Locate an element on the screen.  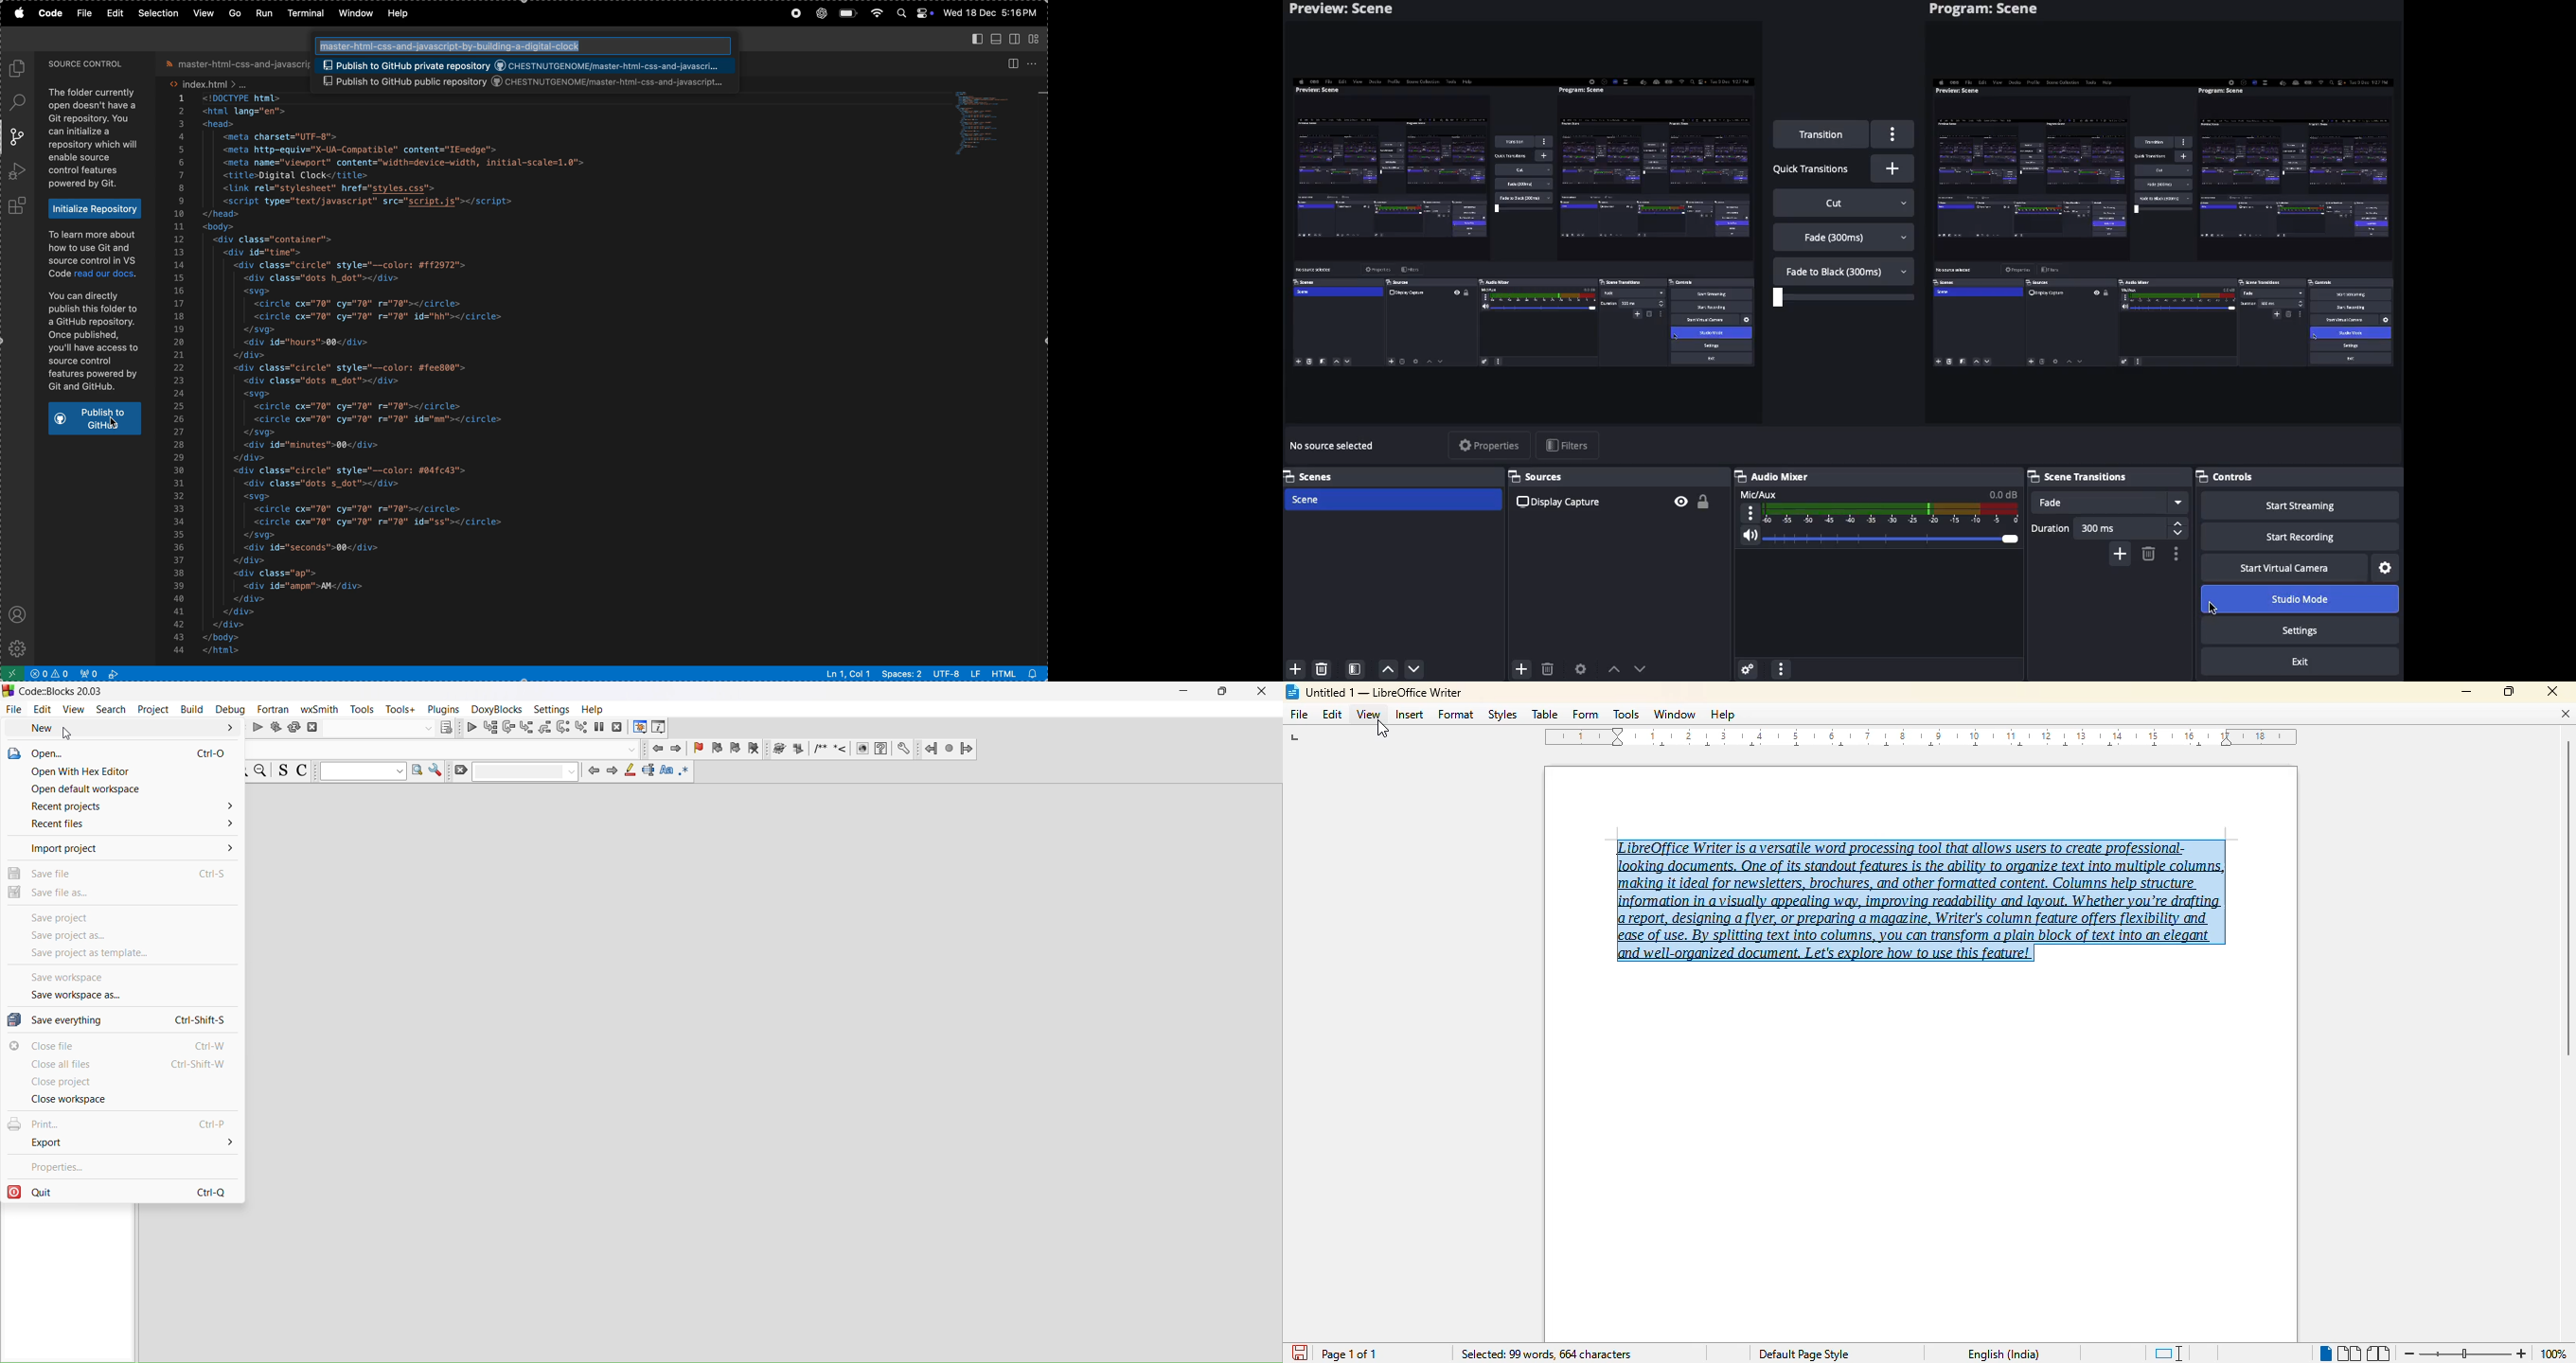
help is located at coordinates (595, 710).